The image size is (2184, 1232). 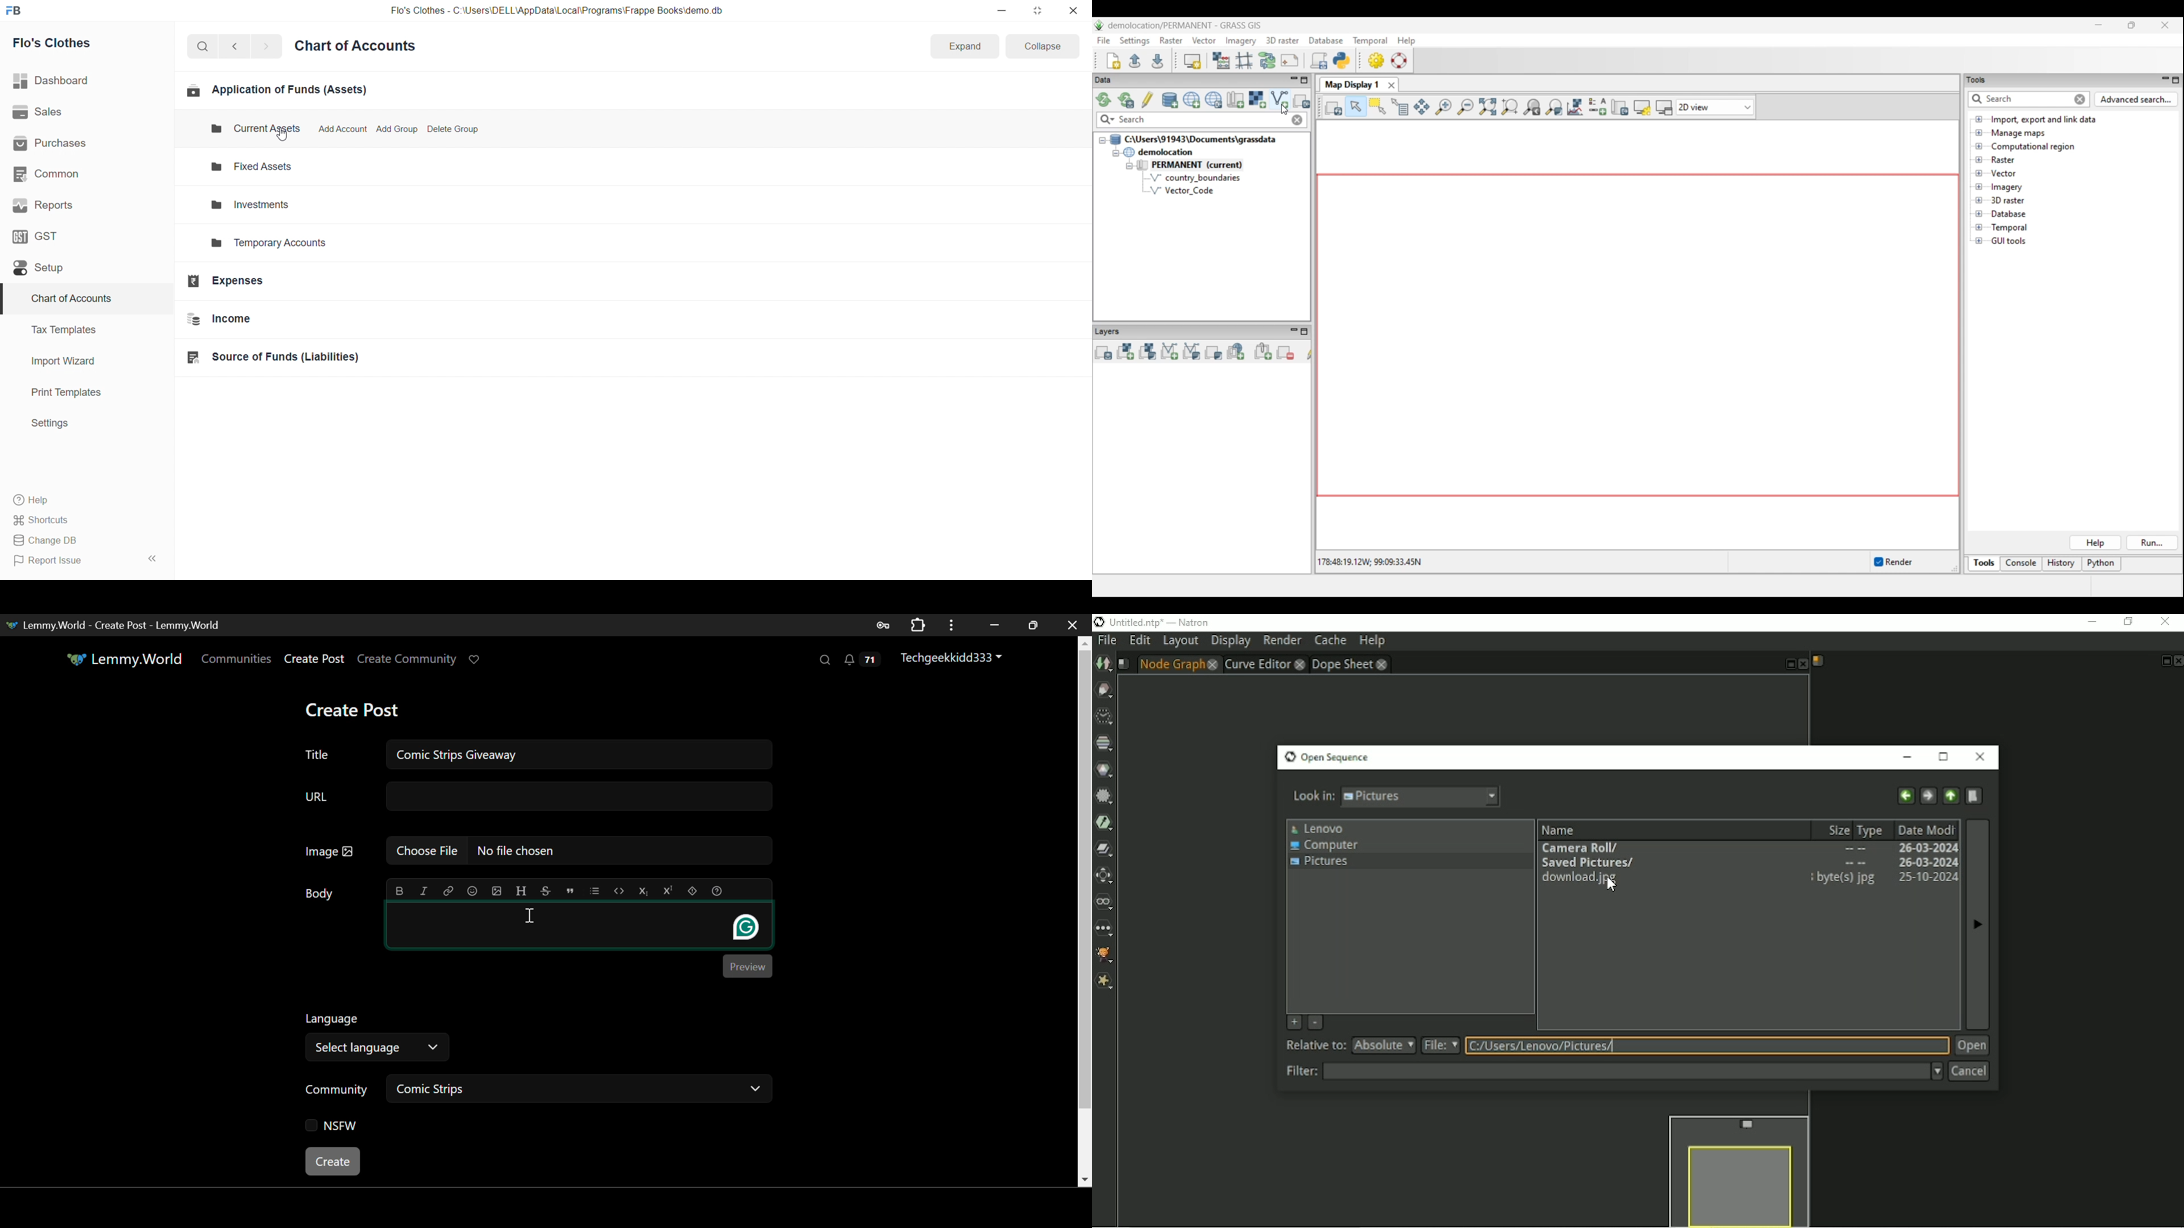 I want to click on Title: Comic Strips Giveaway, so click(x=536, y=756).